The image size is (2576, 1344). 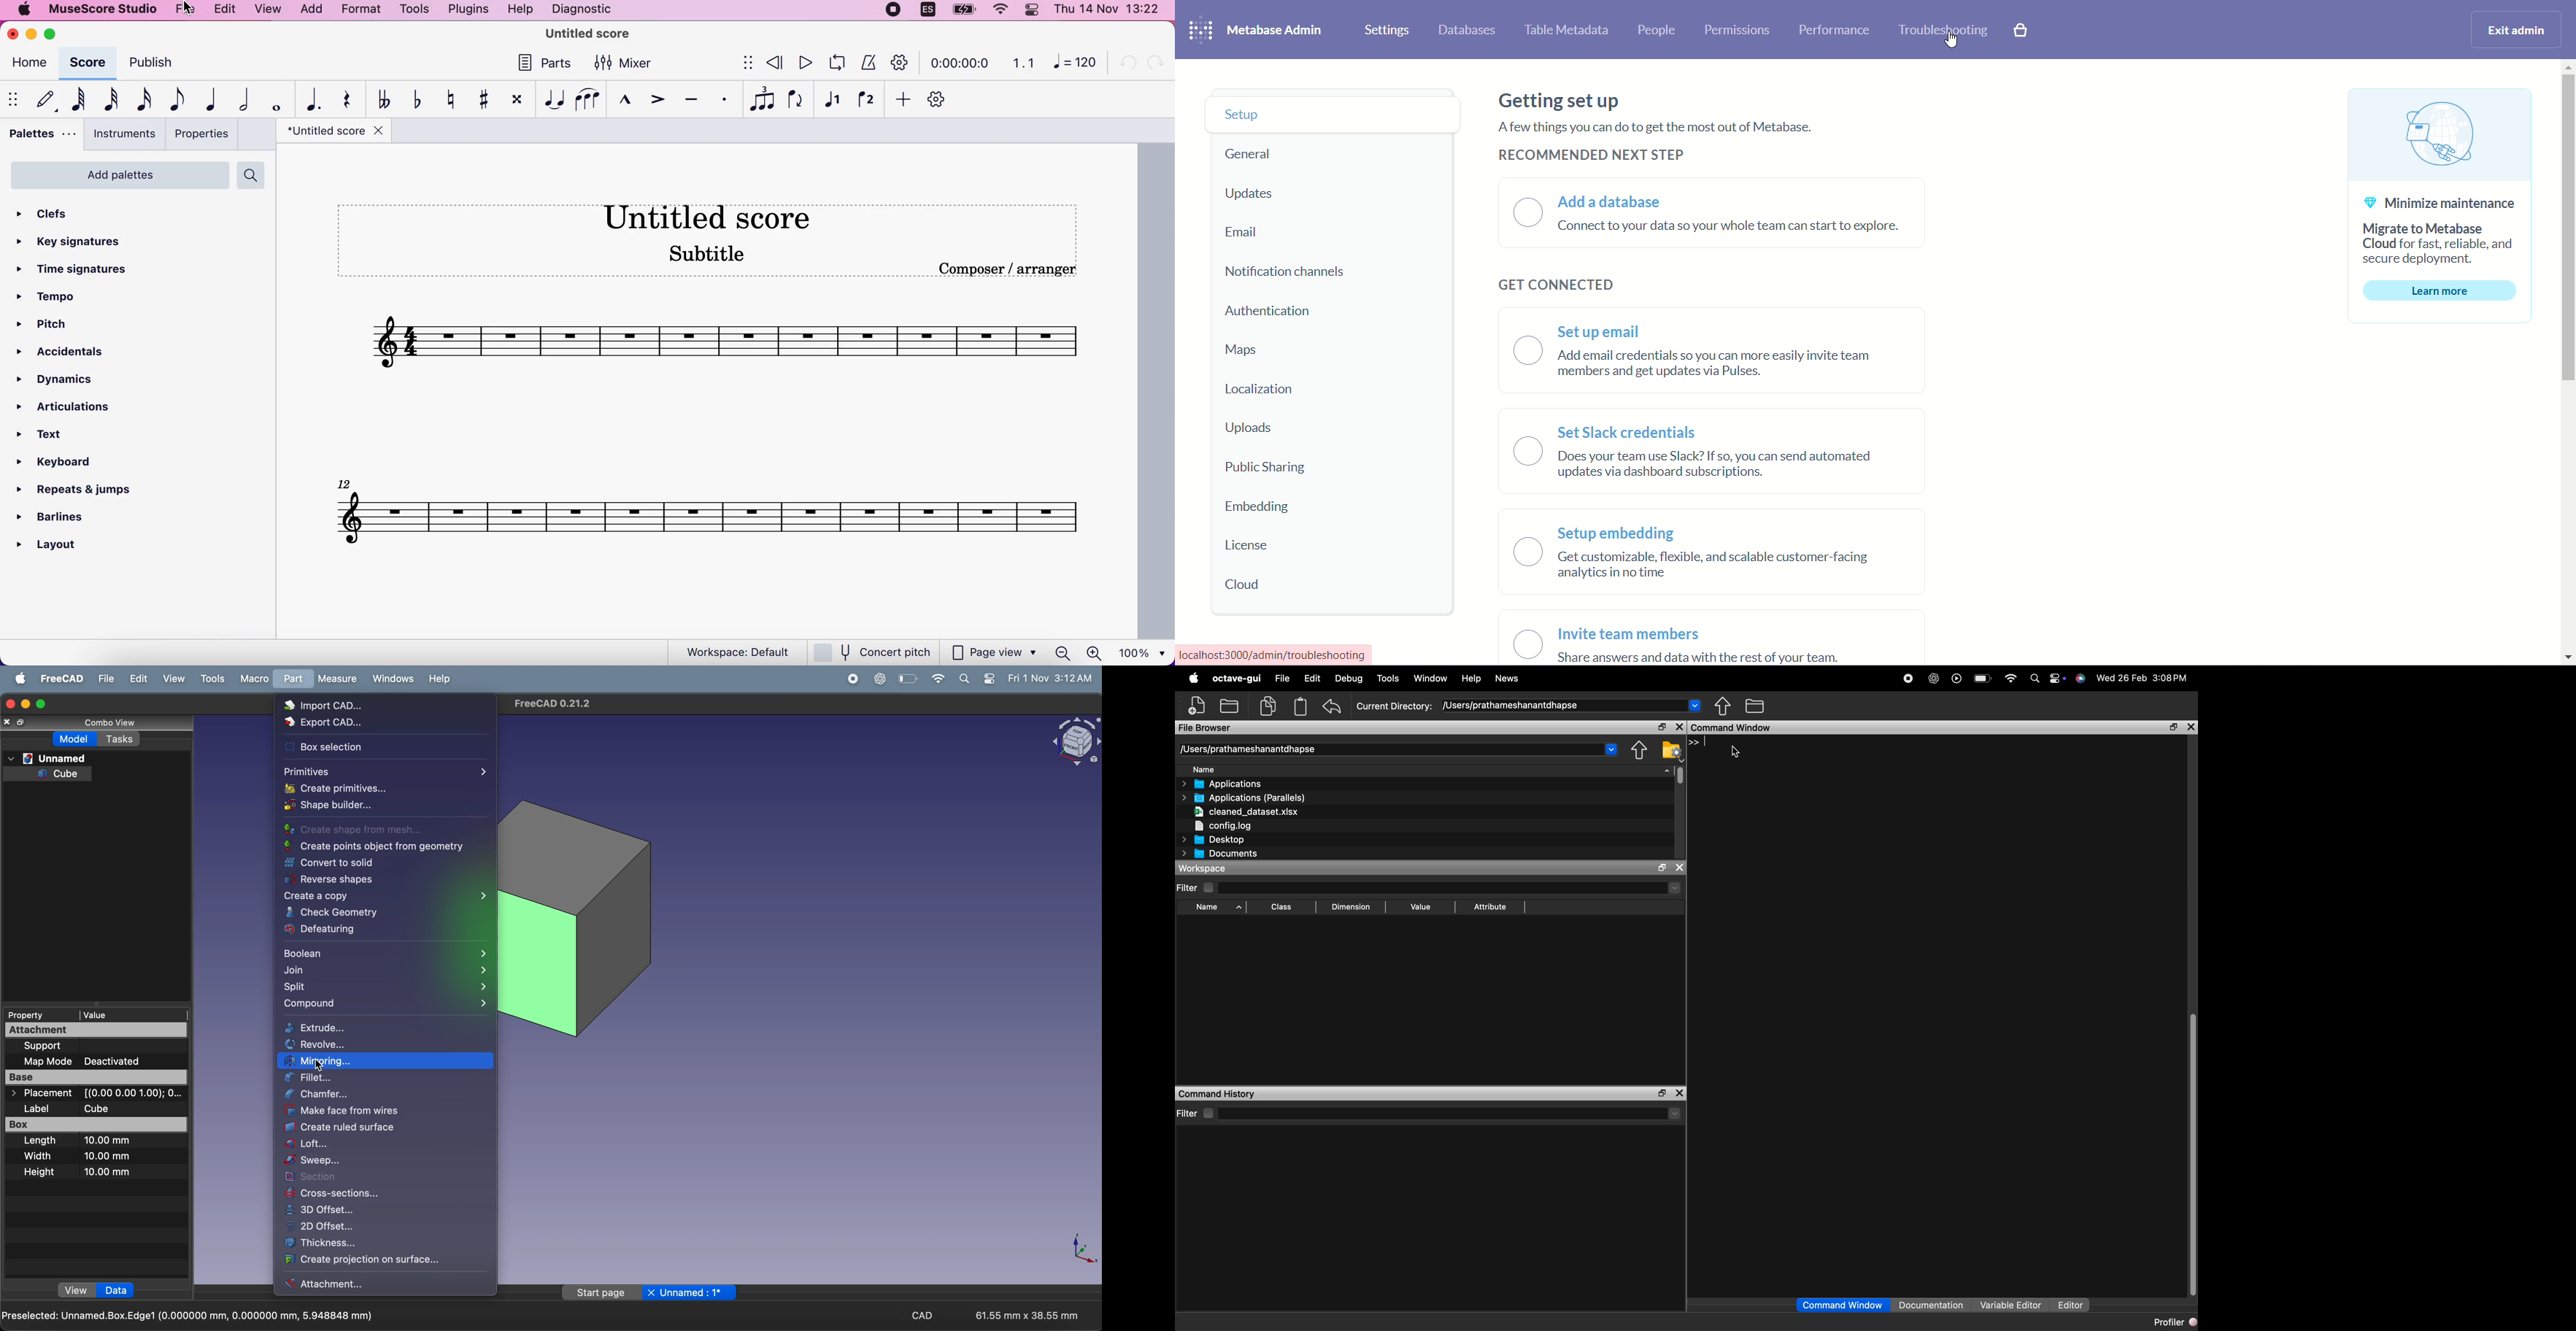 I want to click on customization tool, so click(x=897, y=62).